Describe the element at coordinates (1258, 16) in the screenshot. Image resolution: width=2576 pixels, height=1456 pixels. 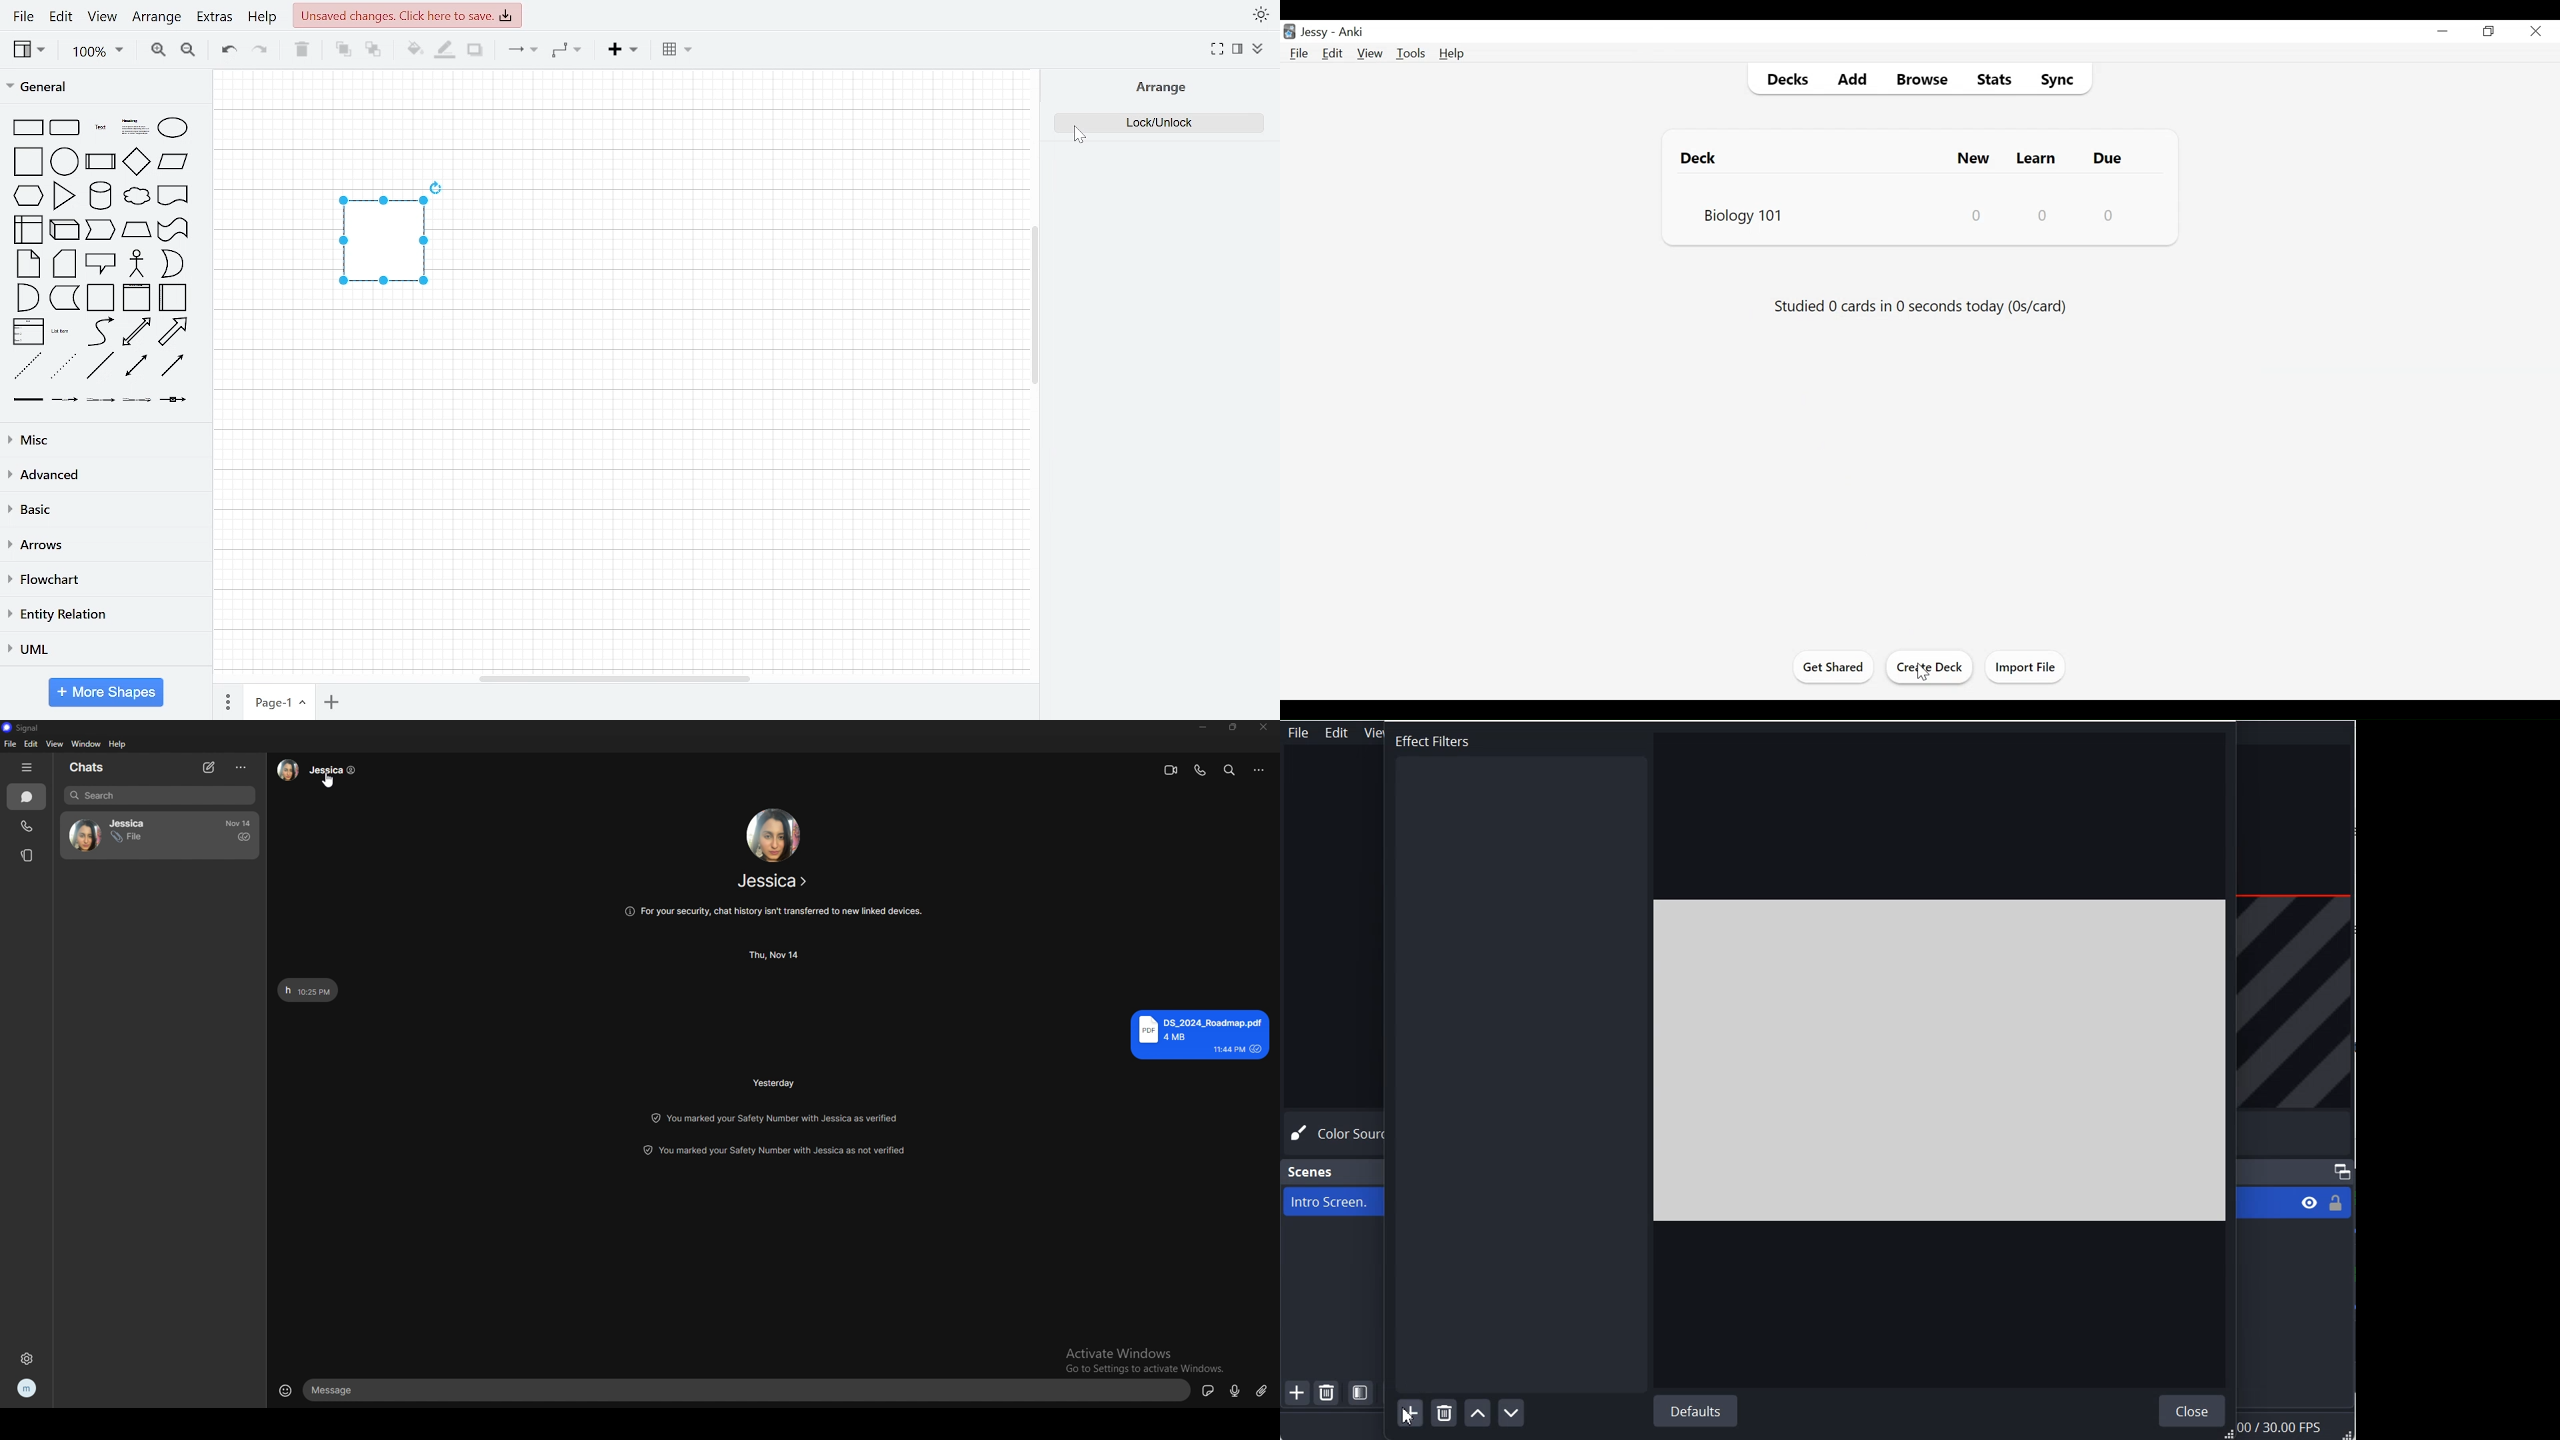
I see `appearance` at that location.